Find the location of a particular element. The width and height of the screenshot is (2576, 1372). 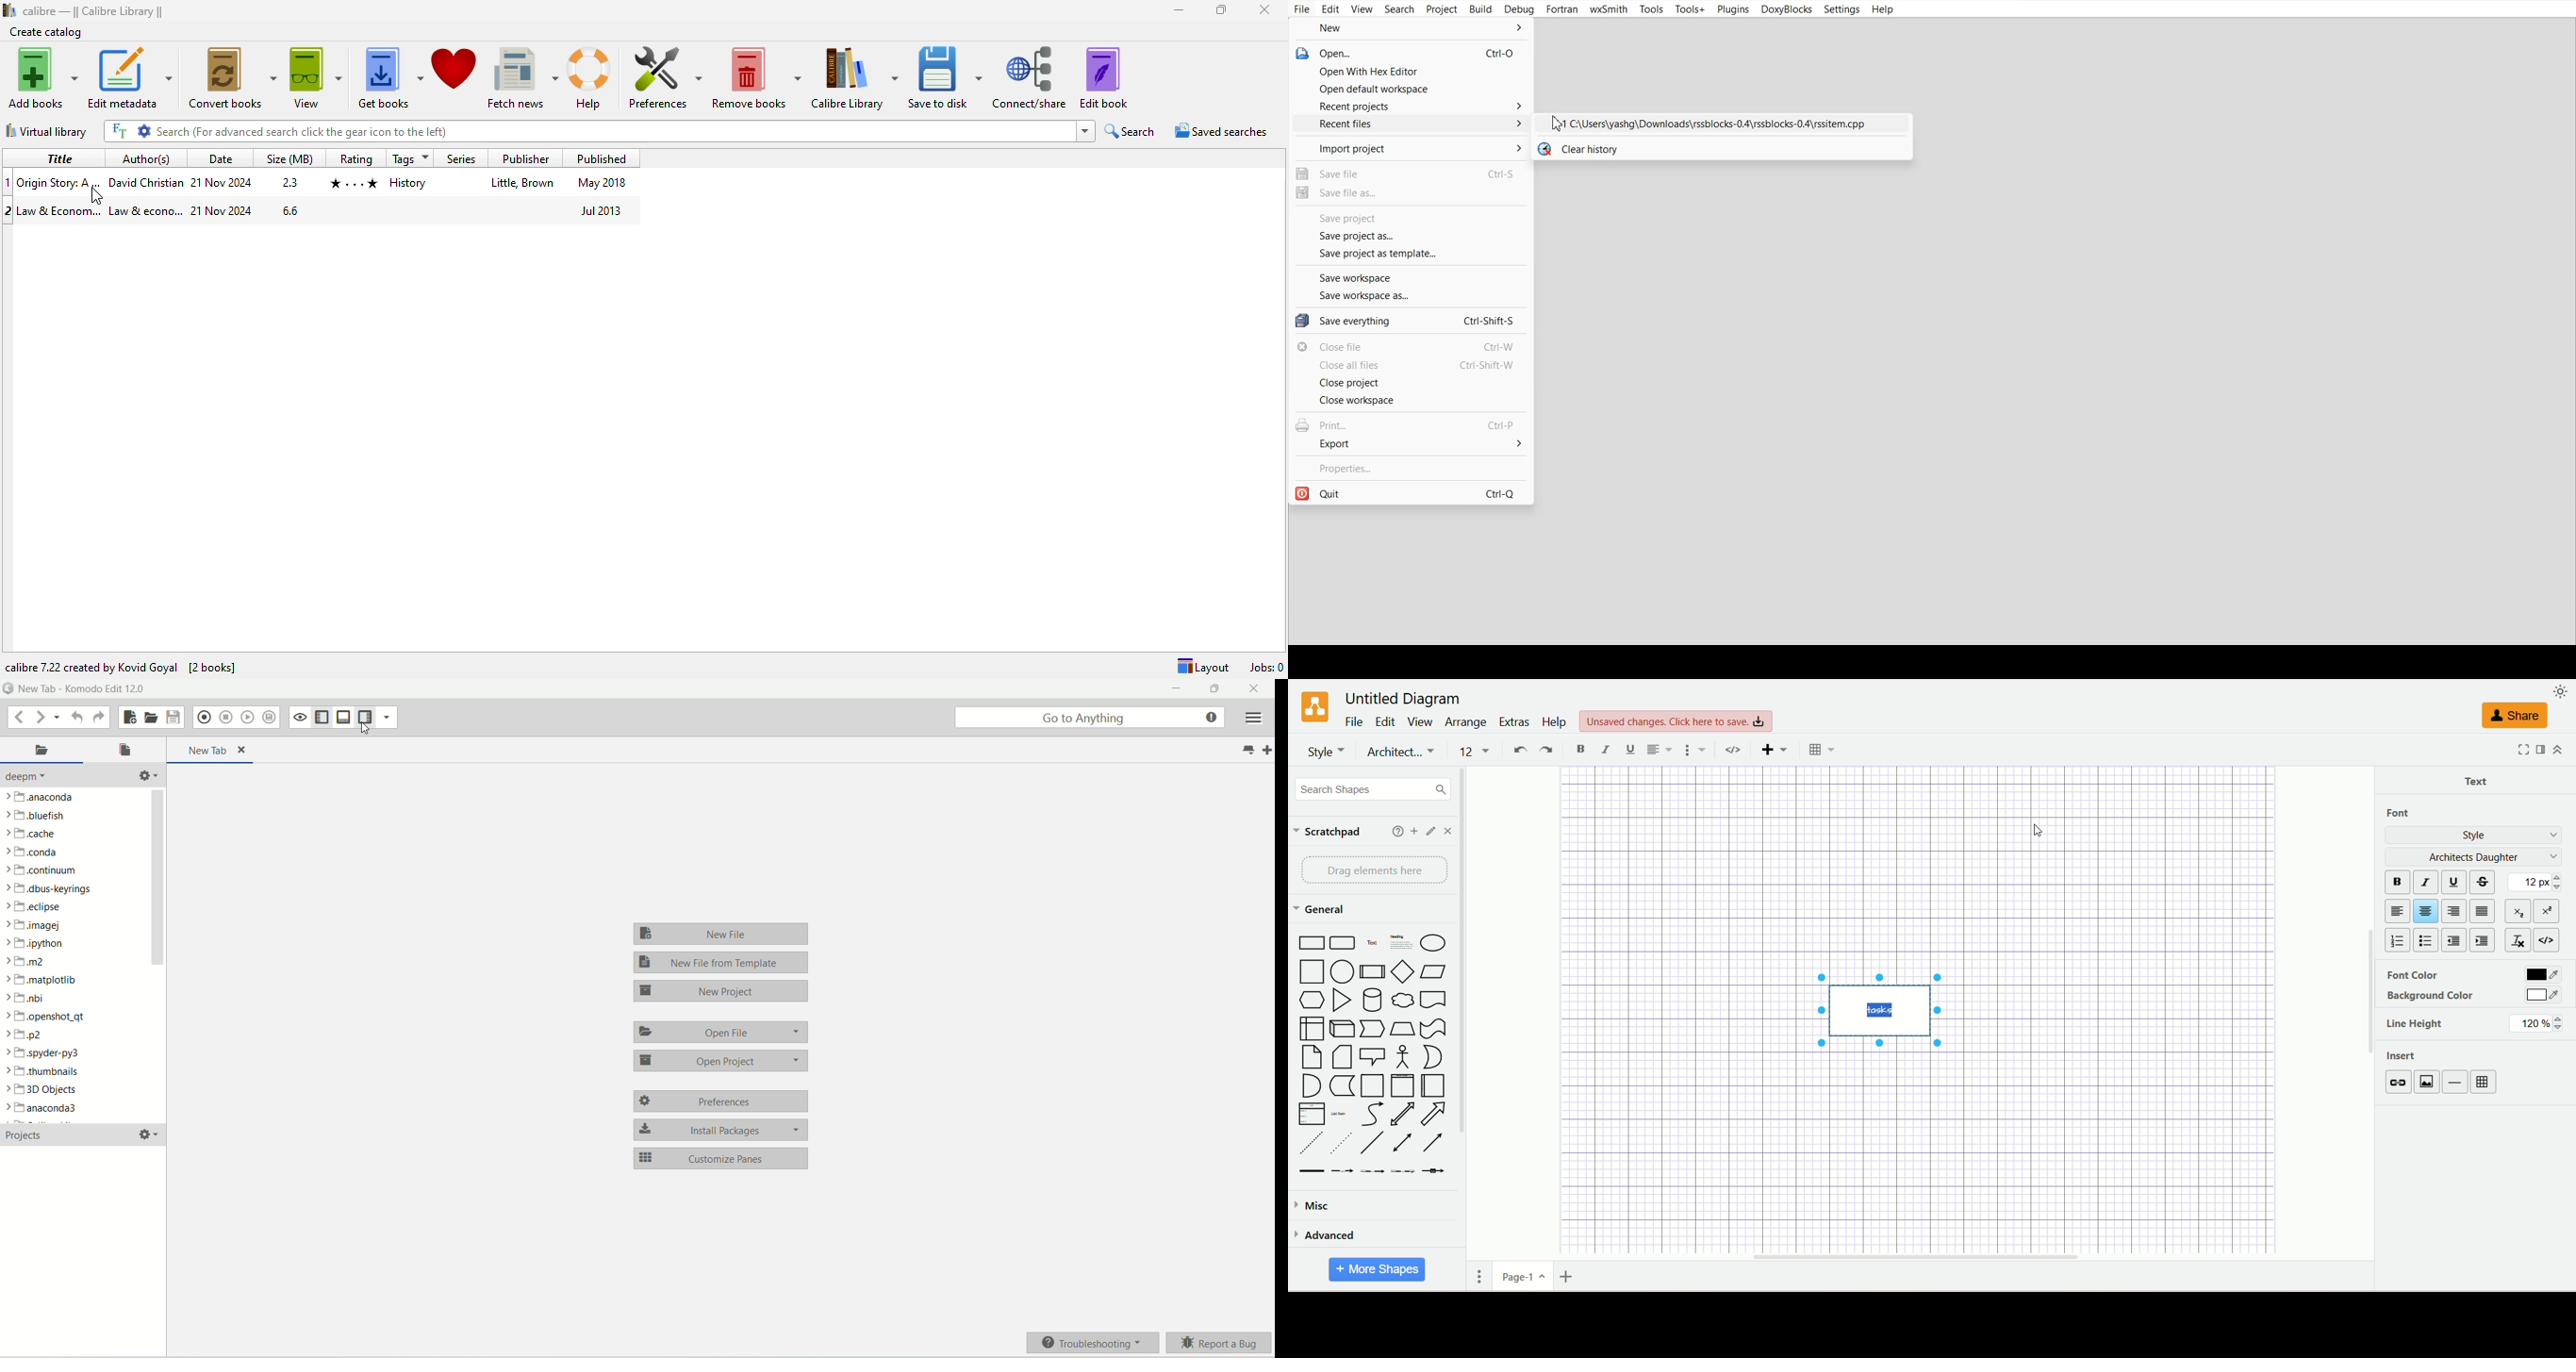

new file is located at coordinates (128, 717).